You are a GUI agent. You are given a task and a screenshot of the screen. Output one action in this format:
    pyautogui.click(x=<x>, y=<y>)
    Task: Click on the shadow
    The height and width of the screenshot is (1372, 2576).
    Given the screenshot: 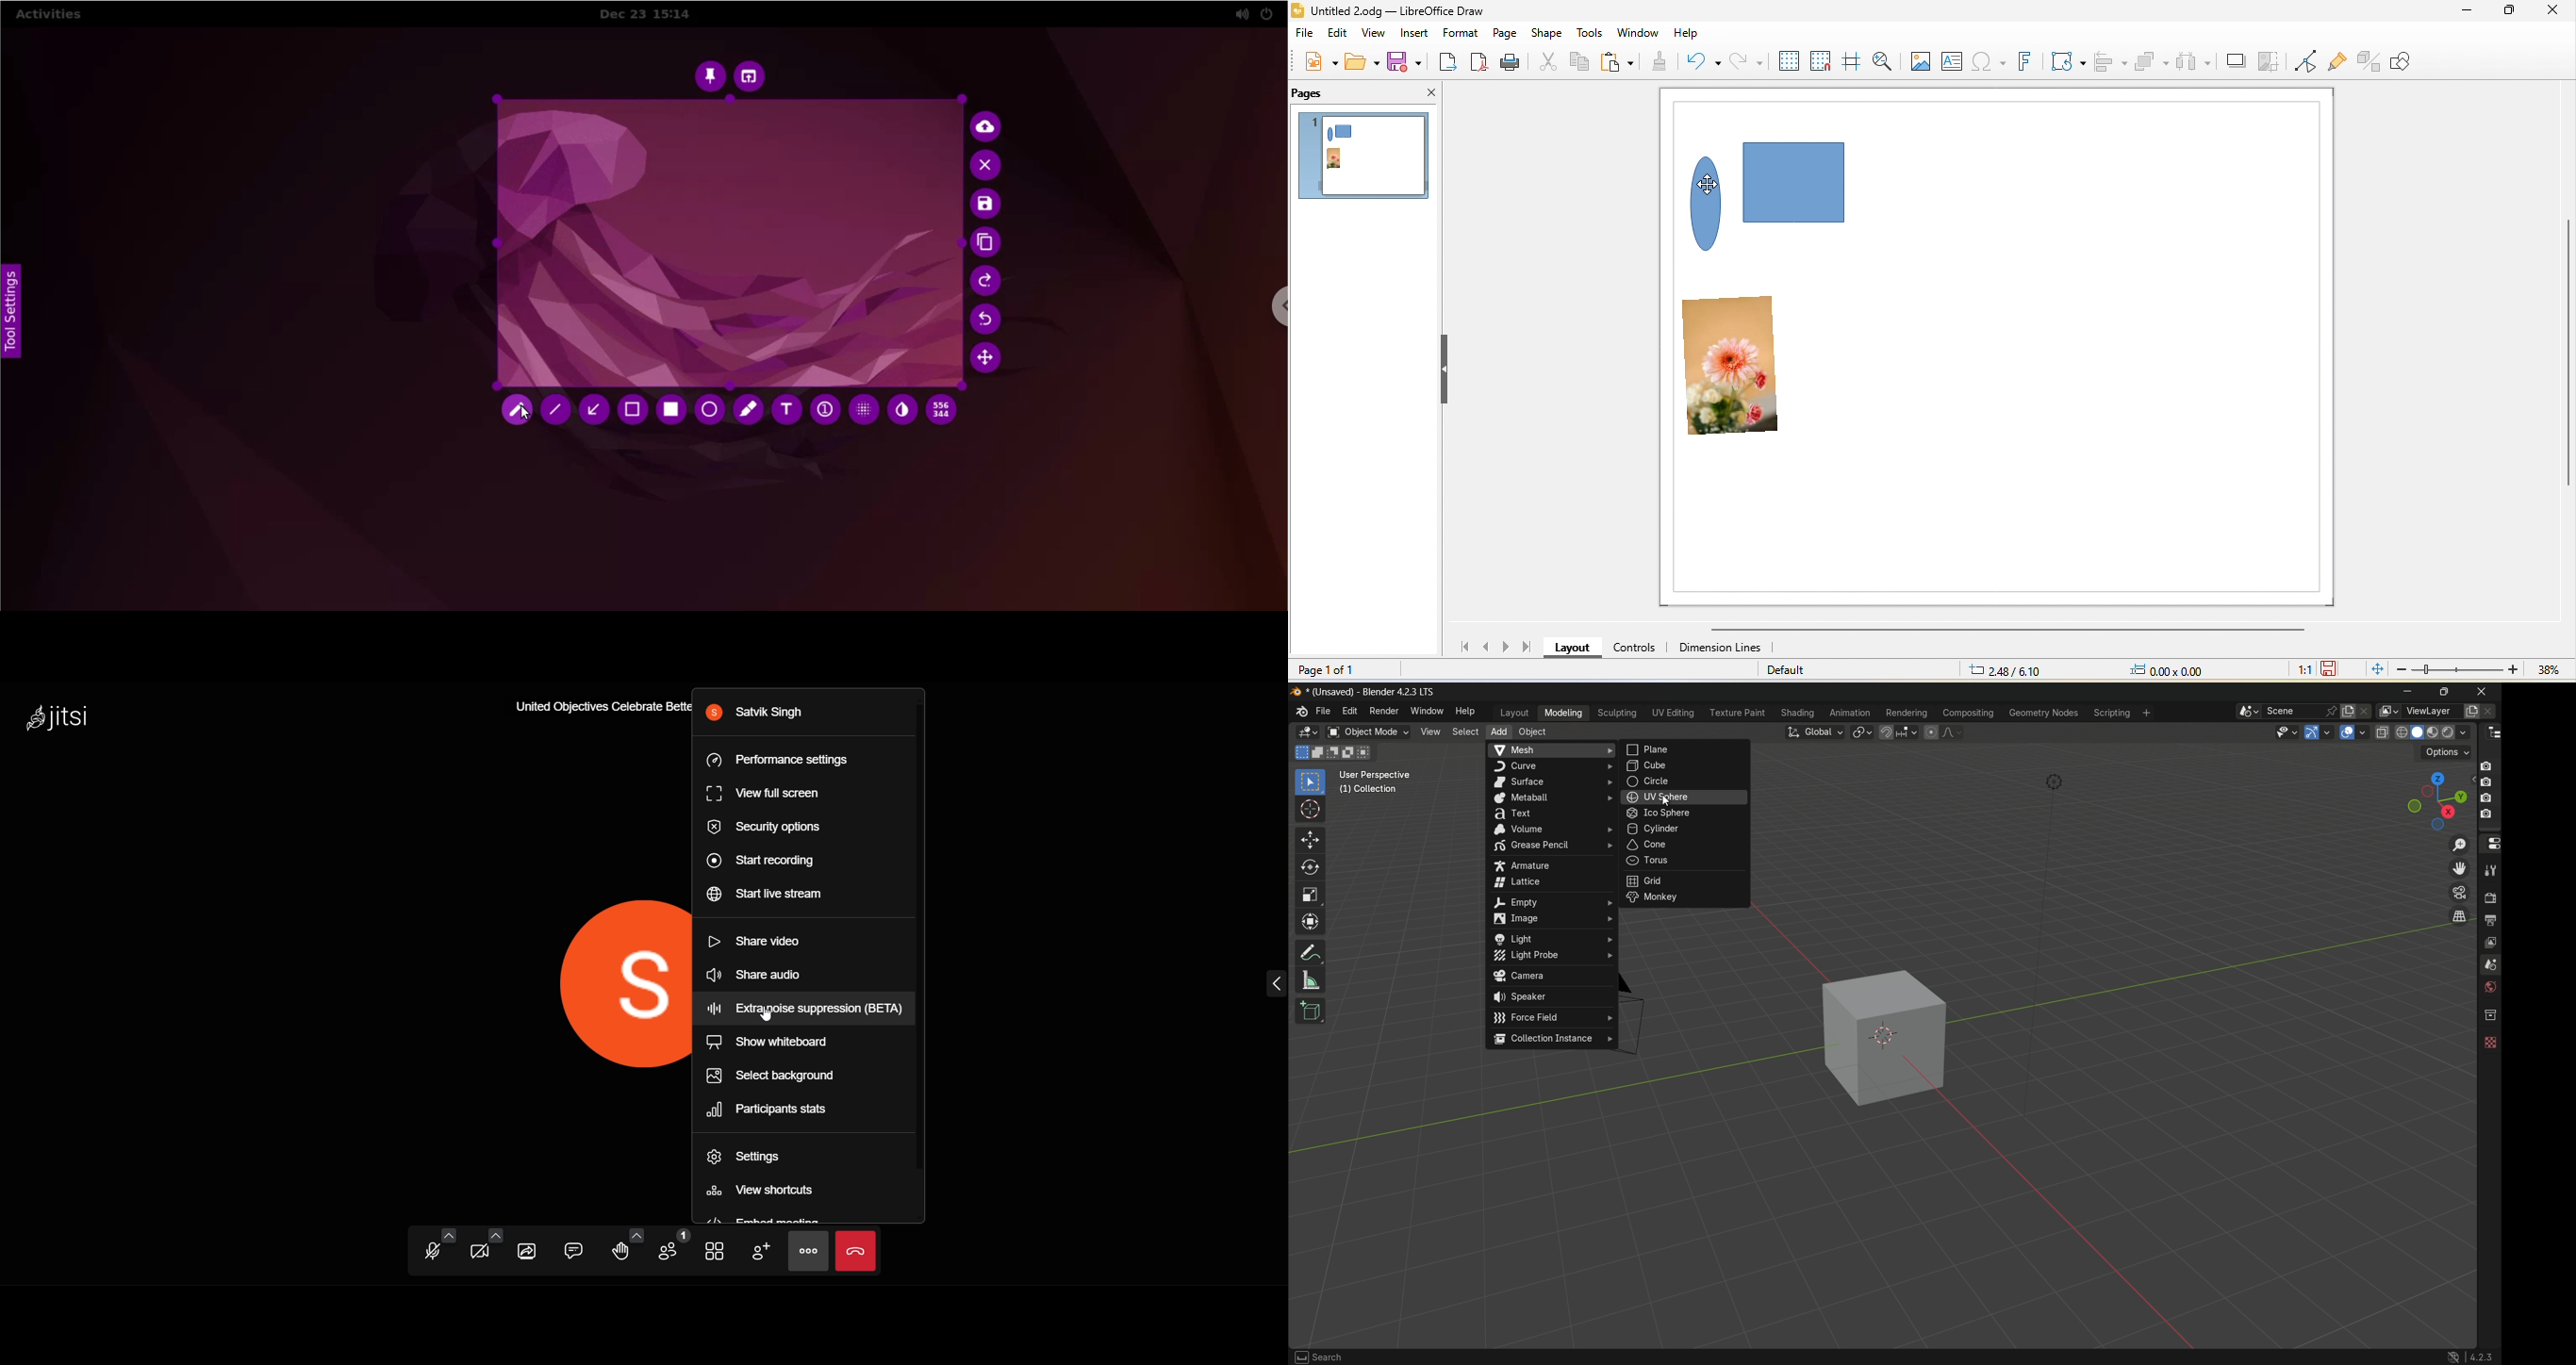 What is the action you would take?
    pyautogui.click(x=2235, y=55)
    